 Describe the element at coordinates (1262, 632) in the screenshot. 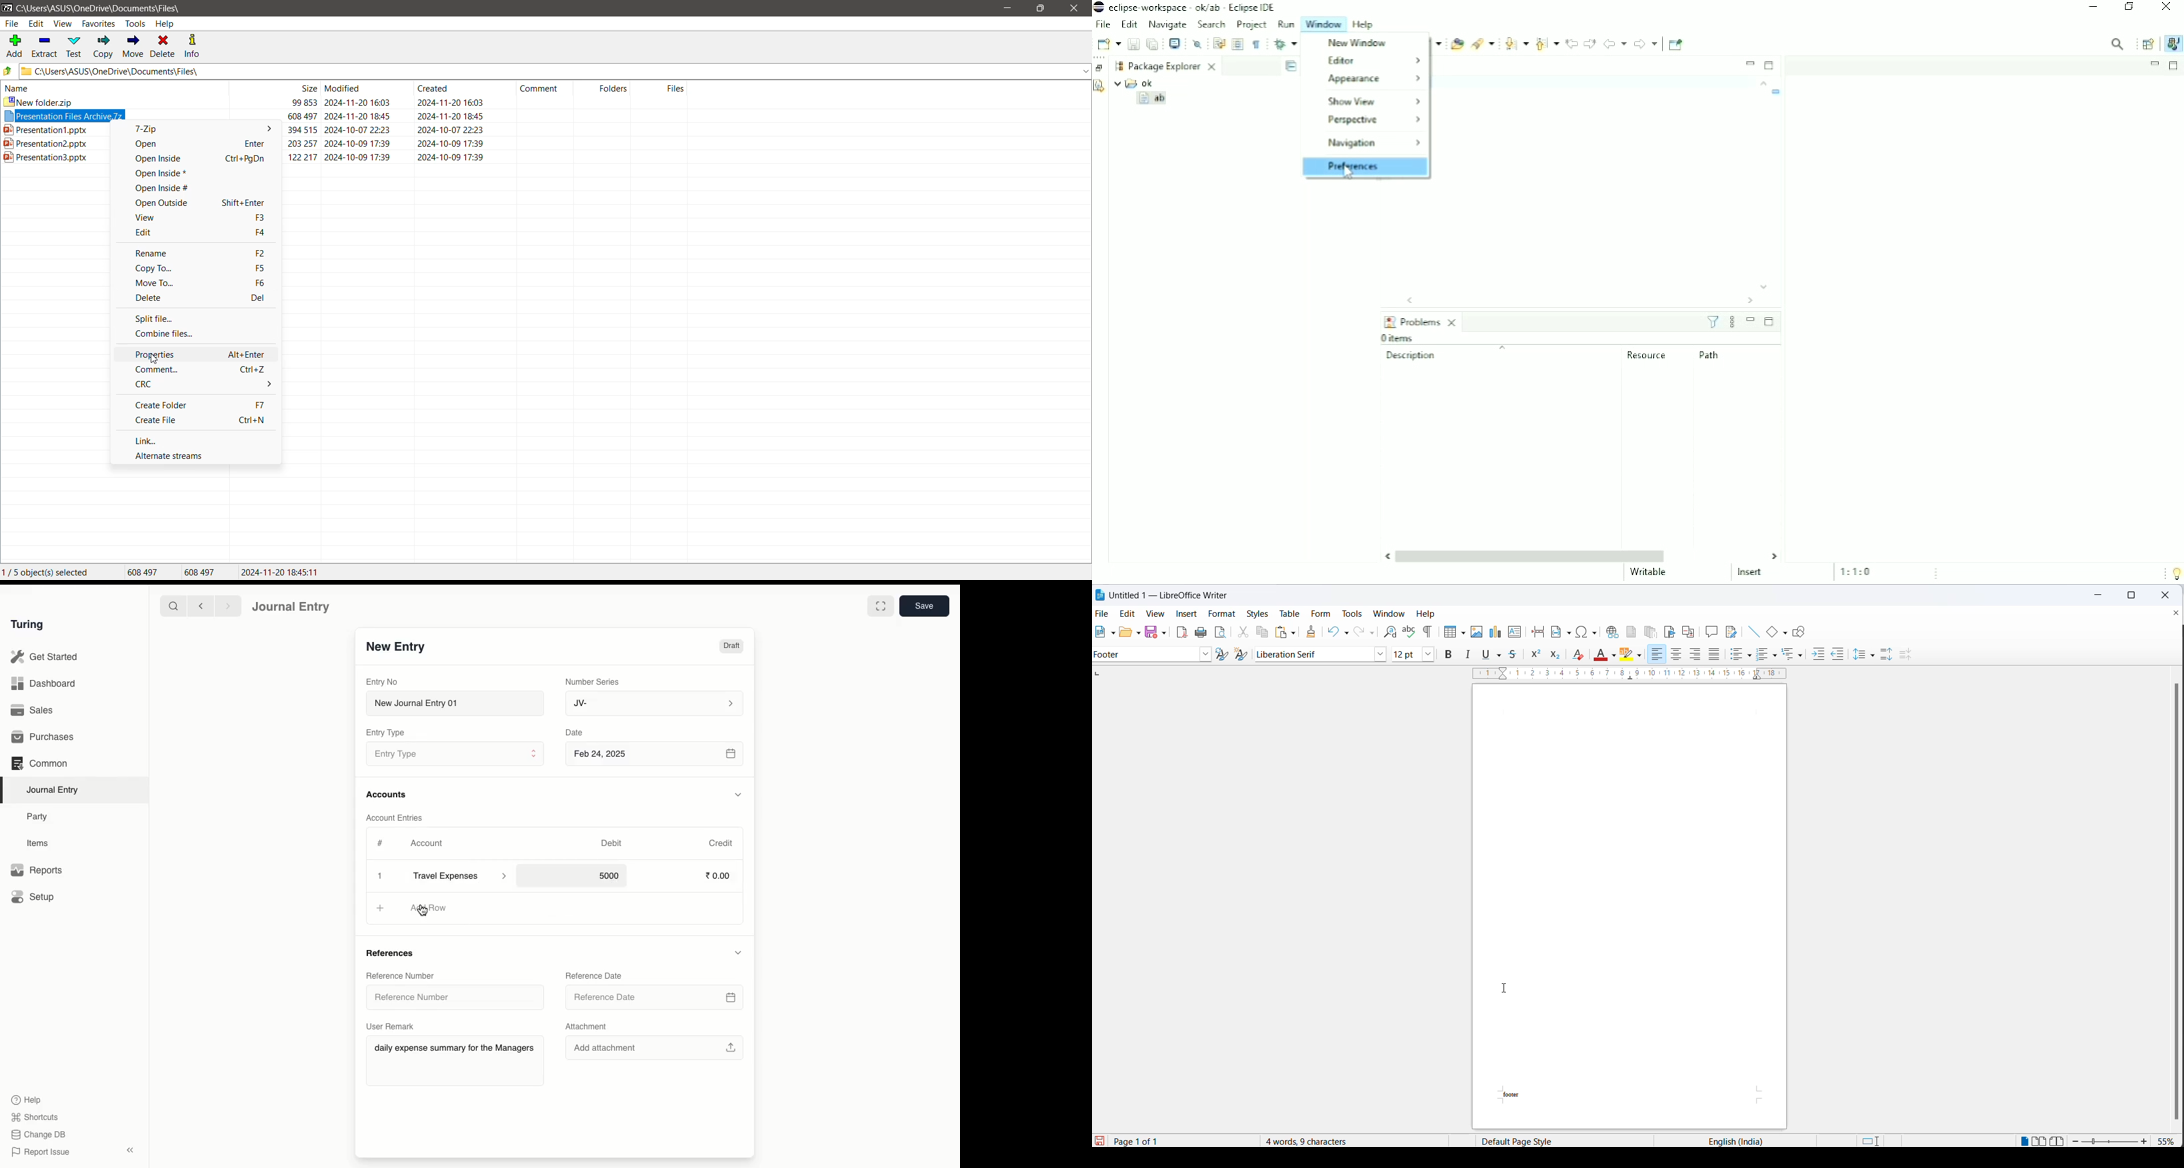

I see `copy` at that location.